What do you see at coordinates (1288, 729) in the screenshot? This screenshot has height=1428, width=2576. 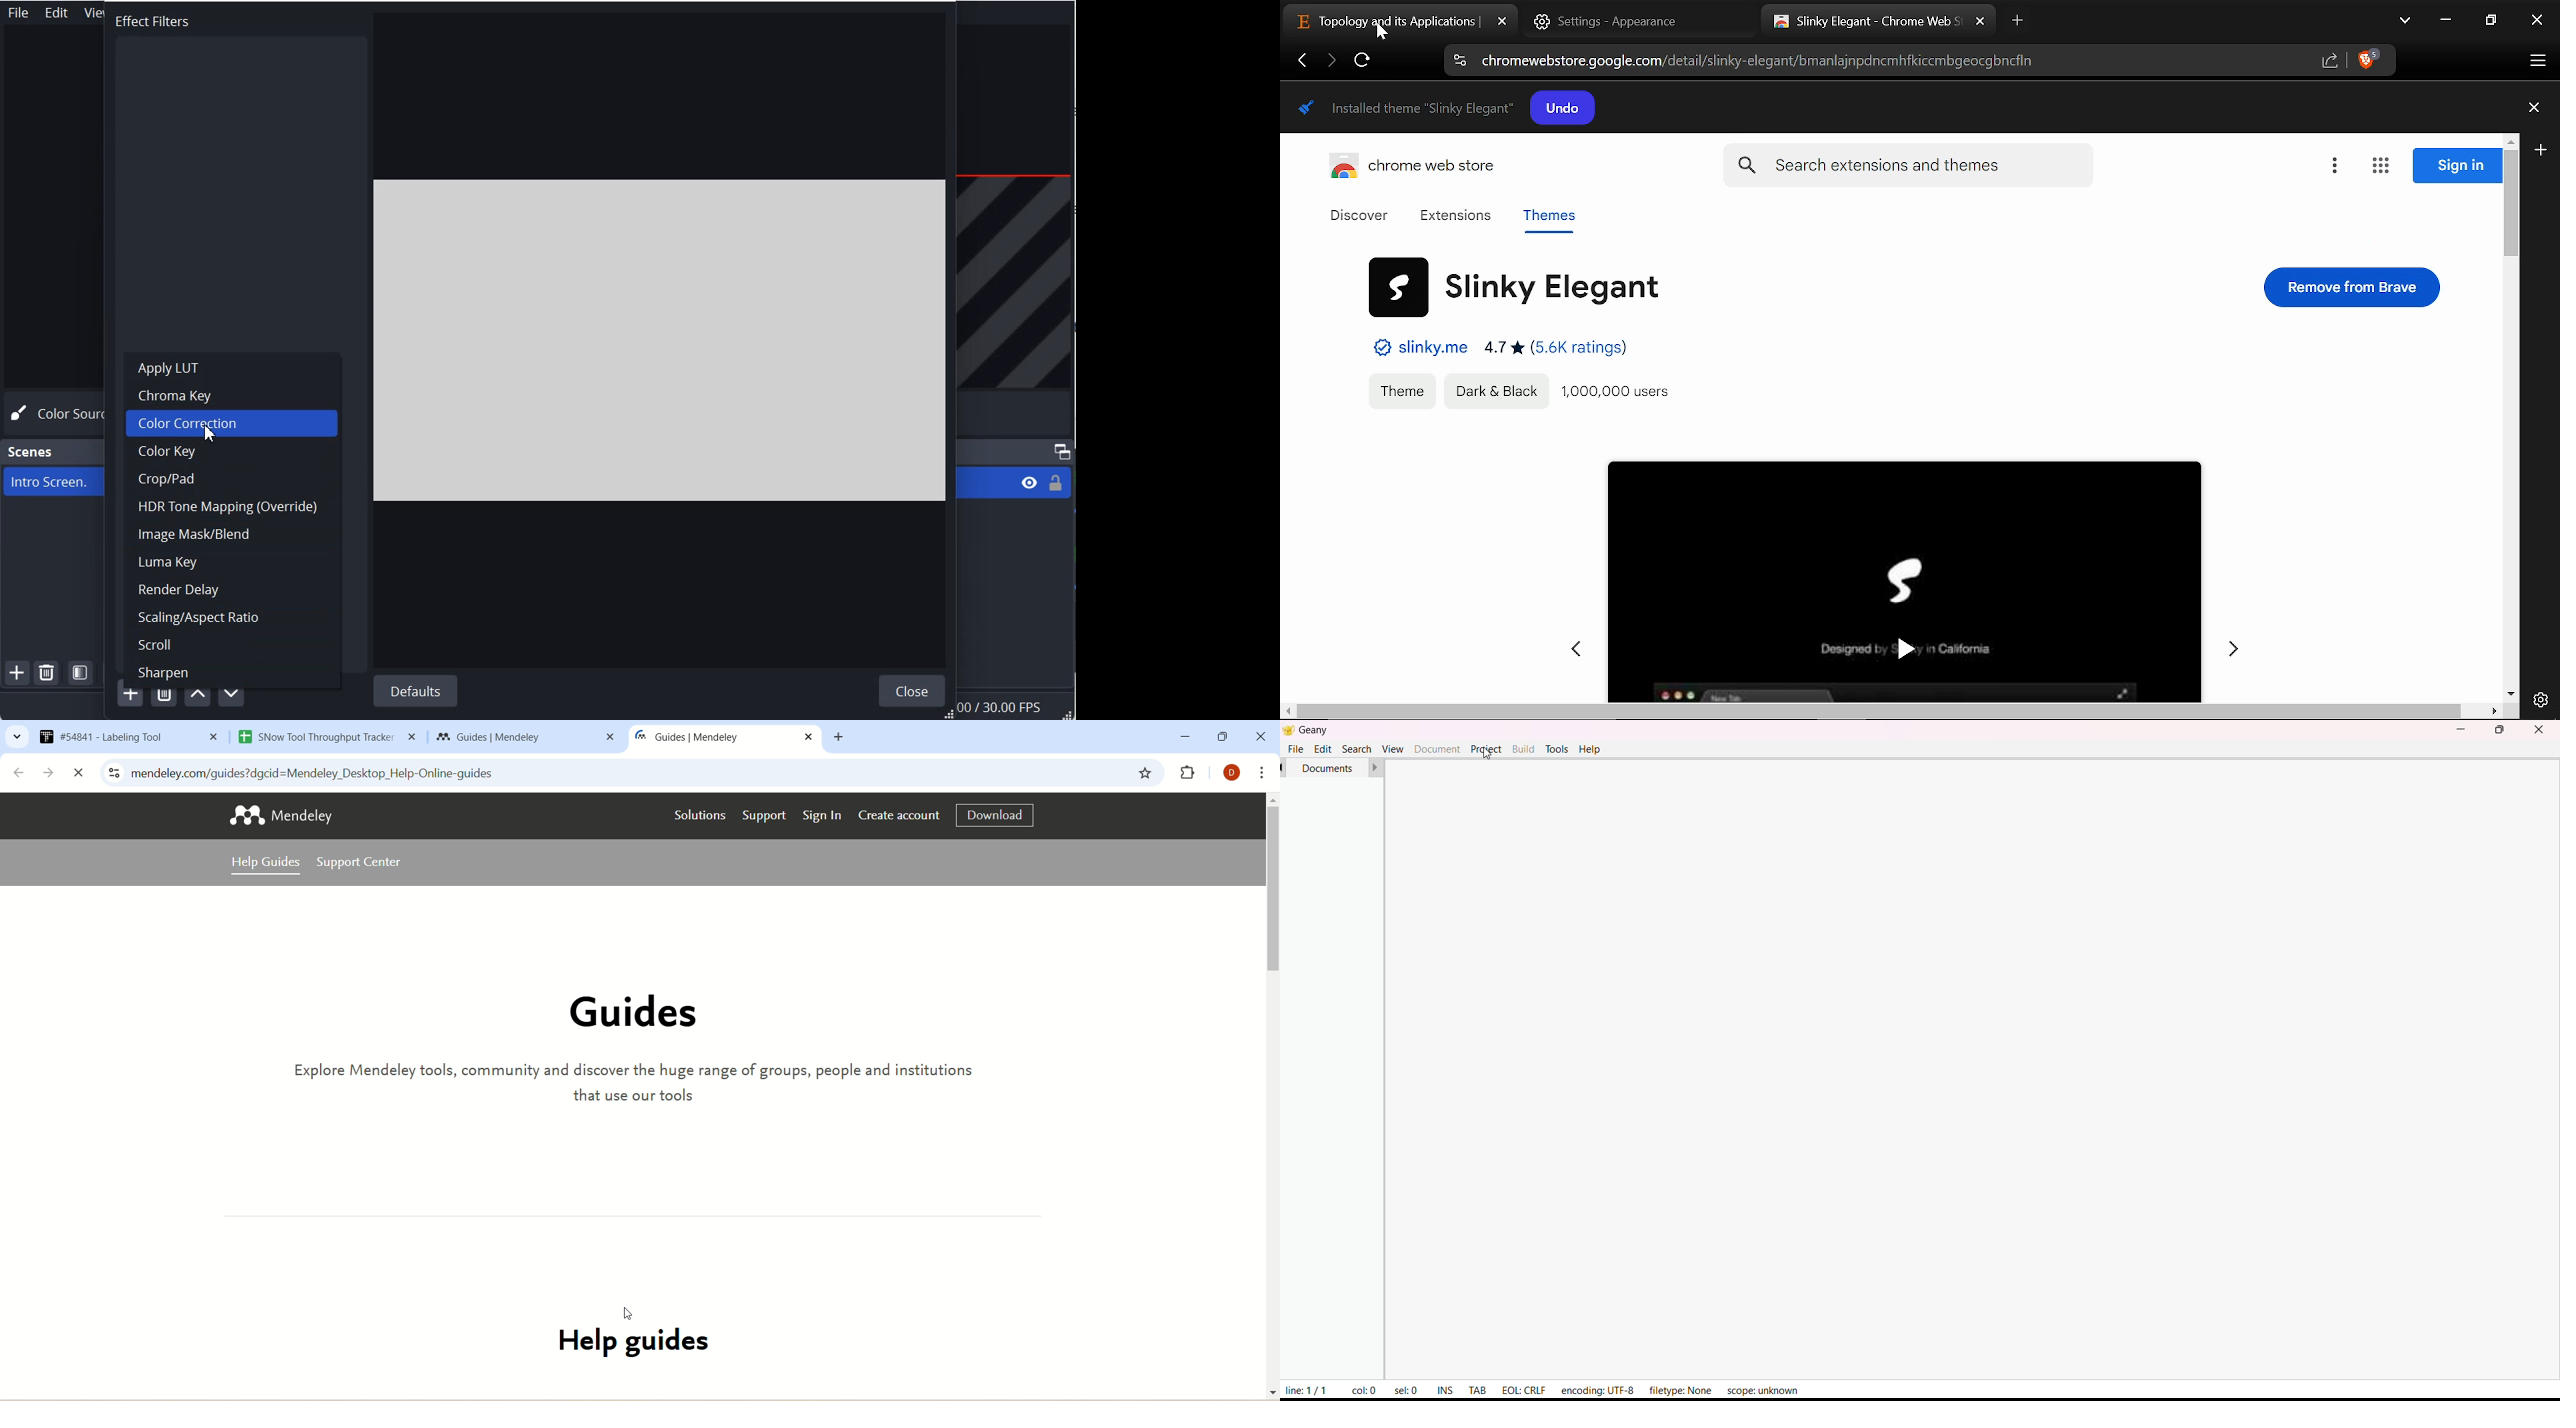 I see `Geany logo` at bounding box center [1288, 729].